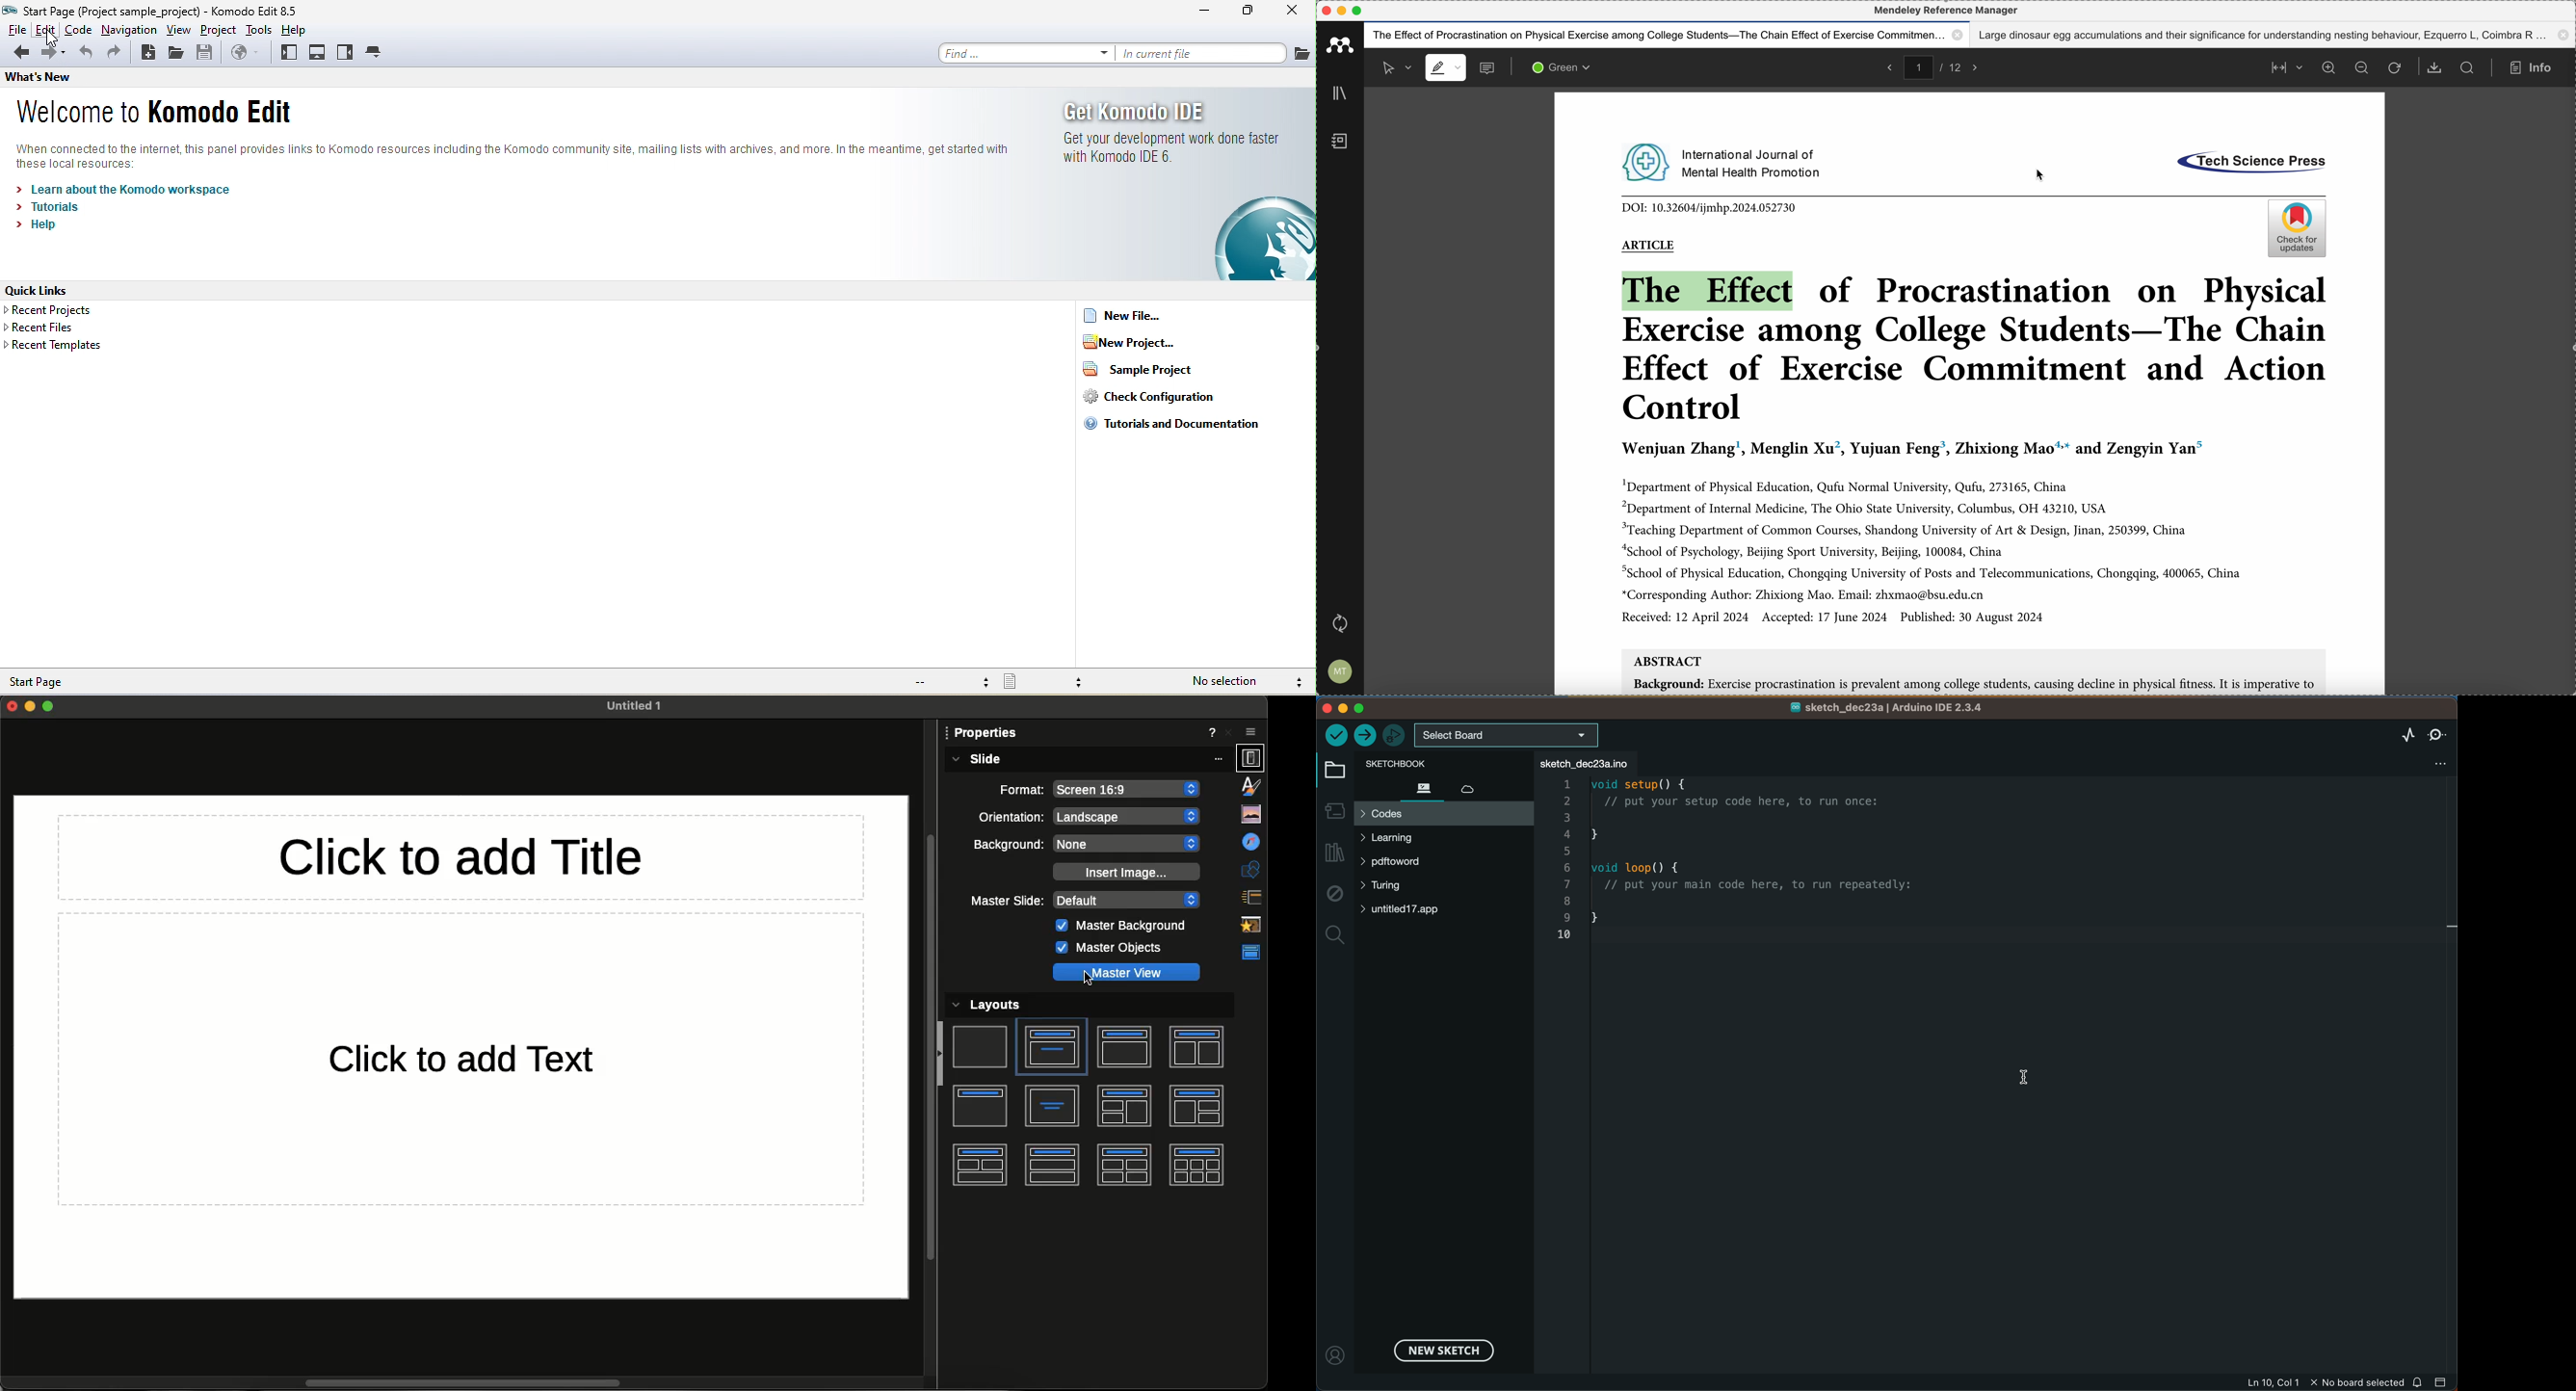 The height and width of the screenshot is (1400, 2576). Describe the element at coordinates (1090, 981) in the screenshot. I see `Cursor` at that location.